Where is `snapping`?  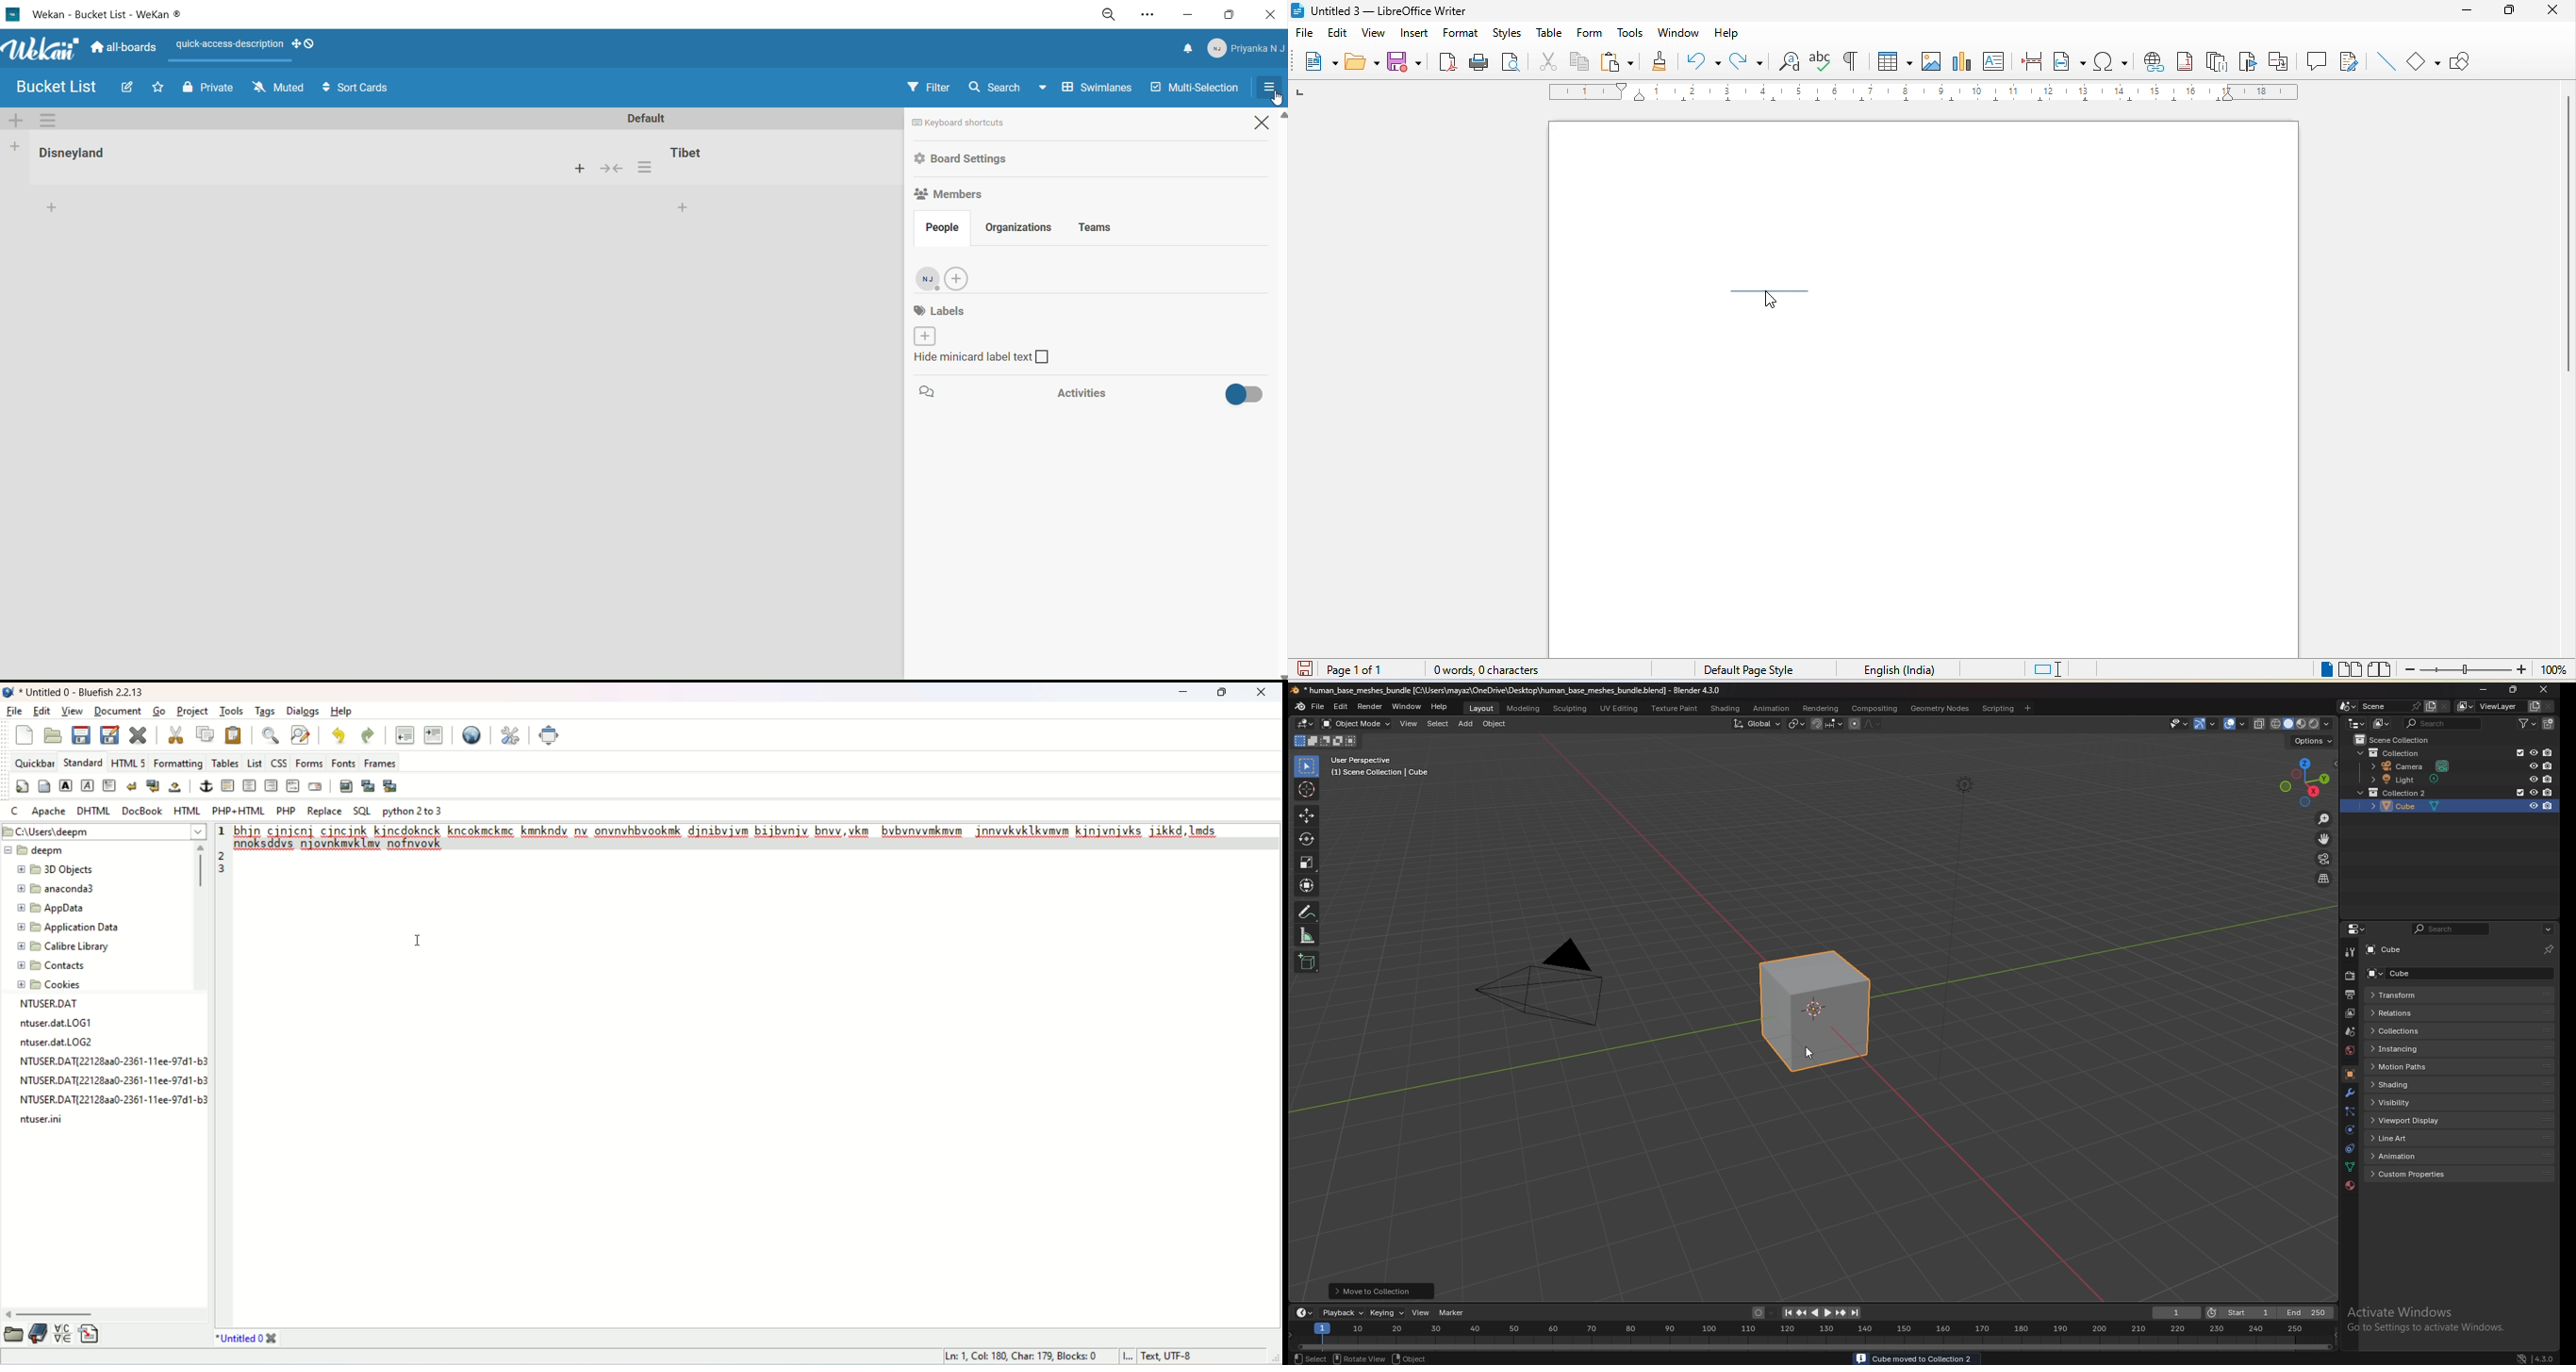
snapping is located at coordinates (1827, 724).